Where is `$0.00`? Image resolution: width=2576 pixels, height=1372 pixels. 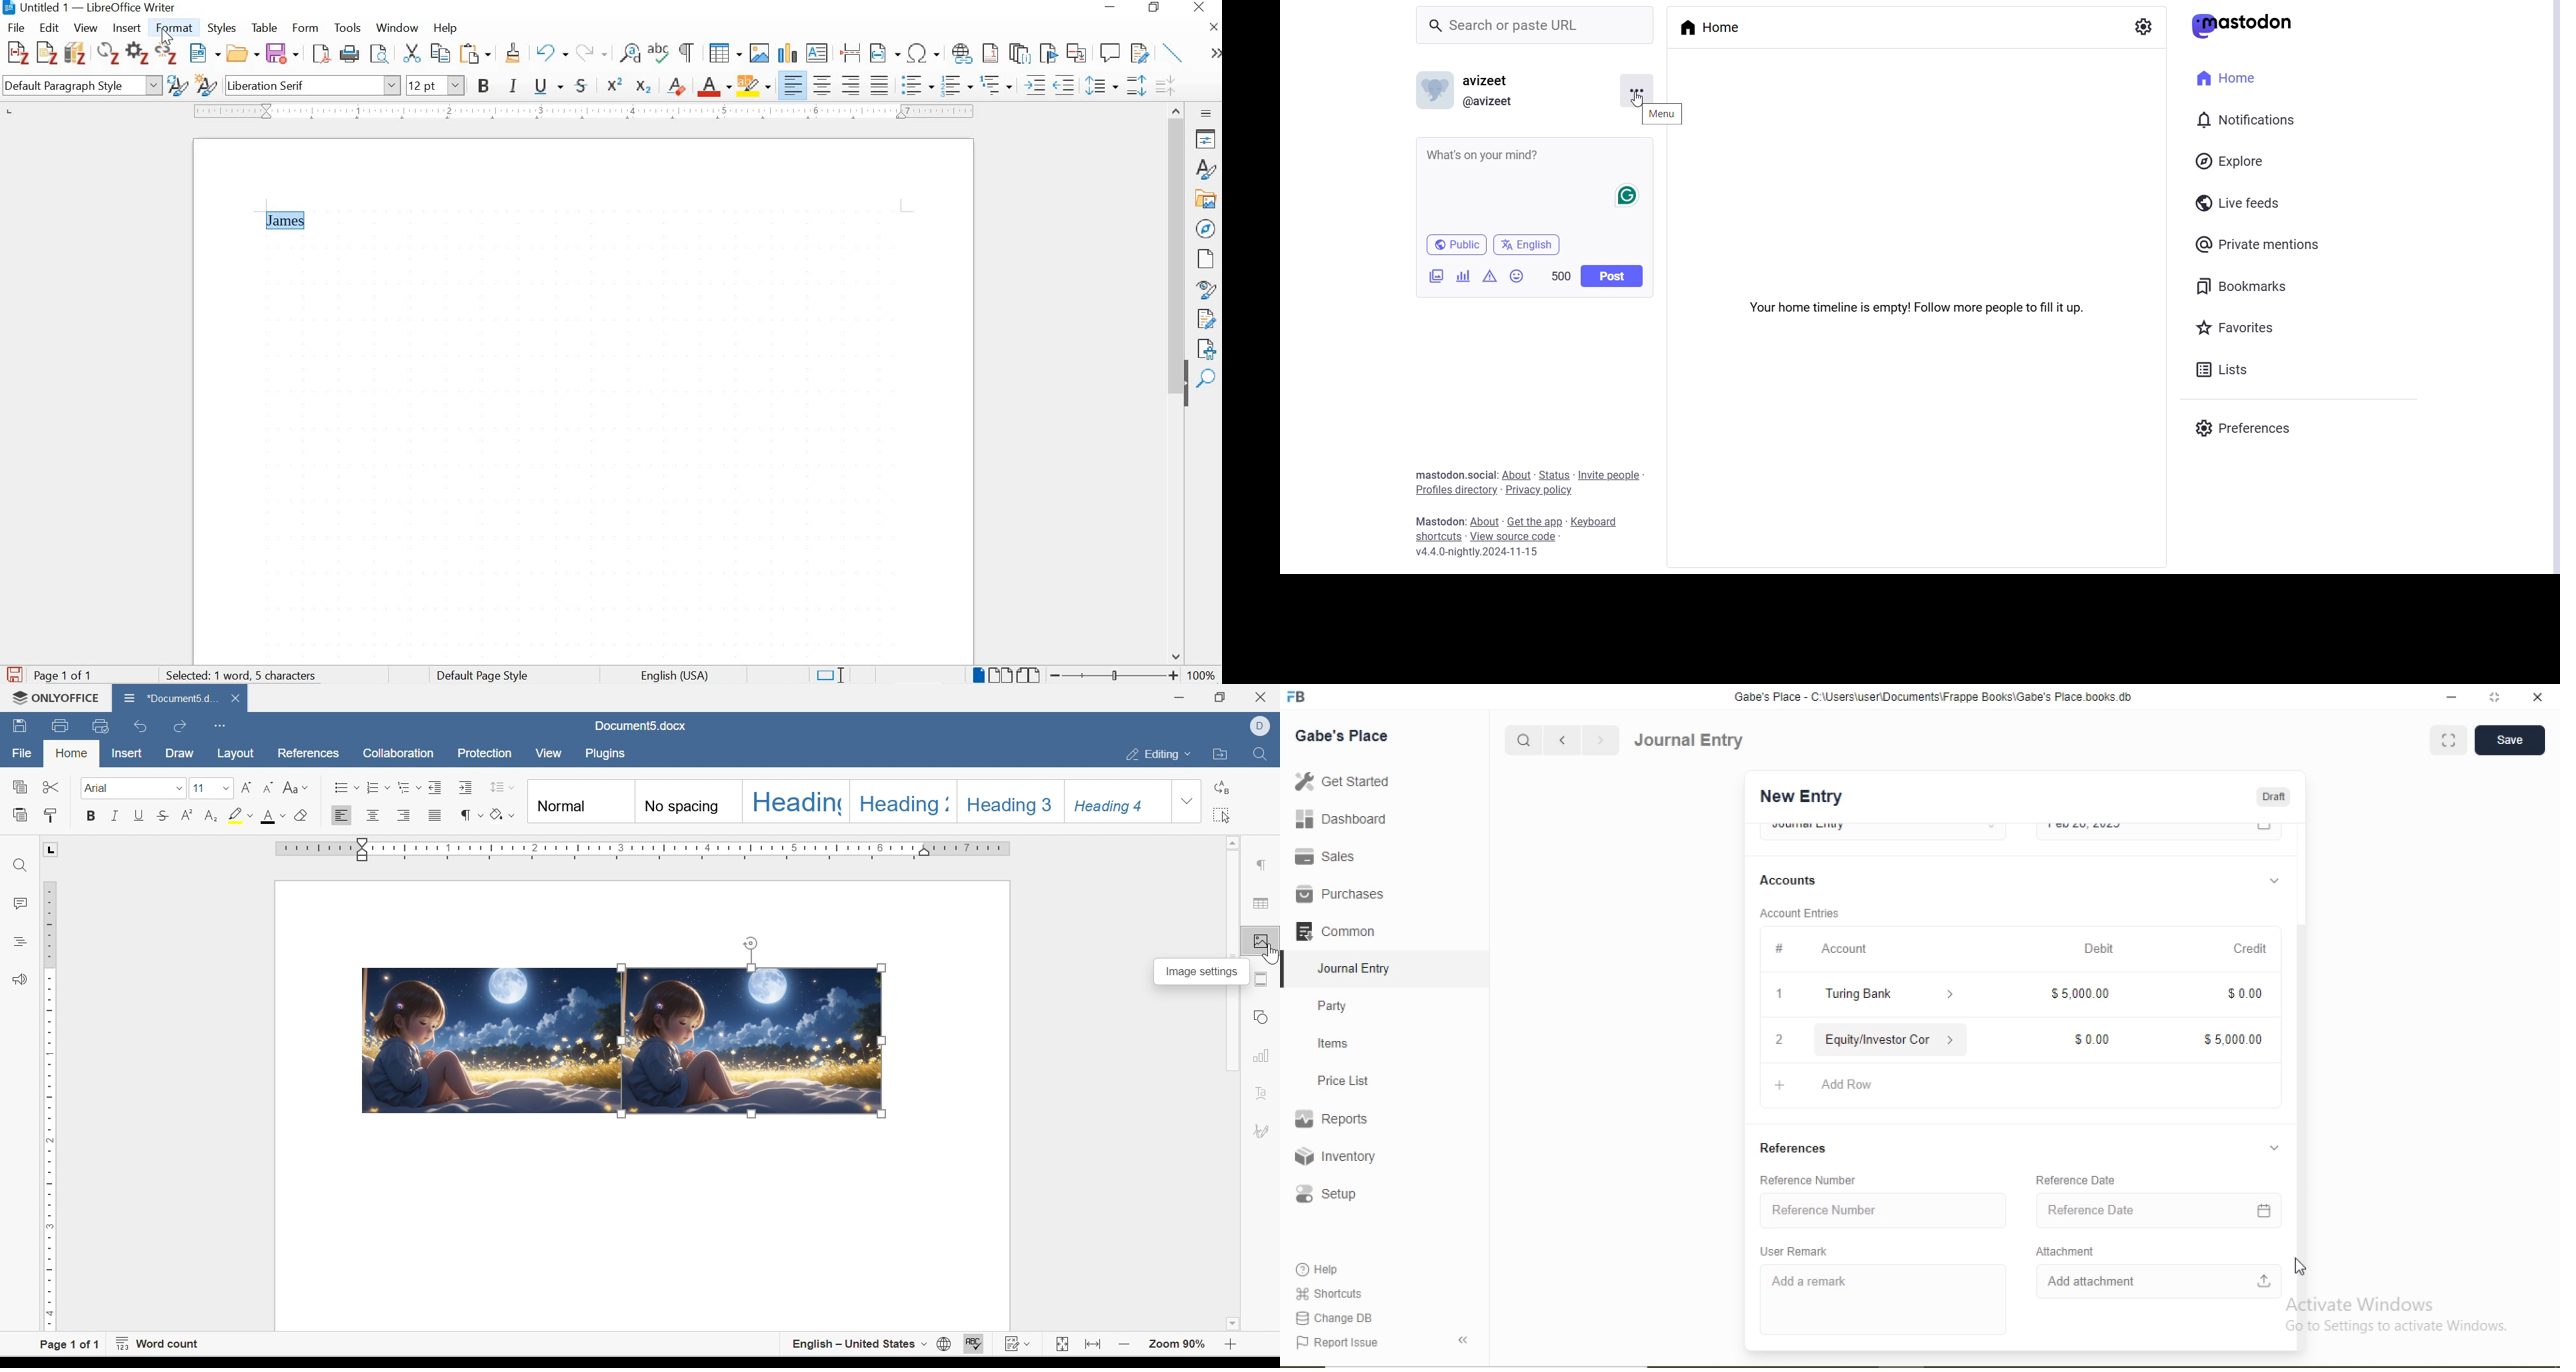 $0.00 is located at coordinates (2090, 1040).